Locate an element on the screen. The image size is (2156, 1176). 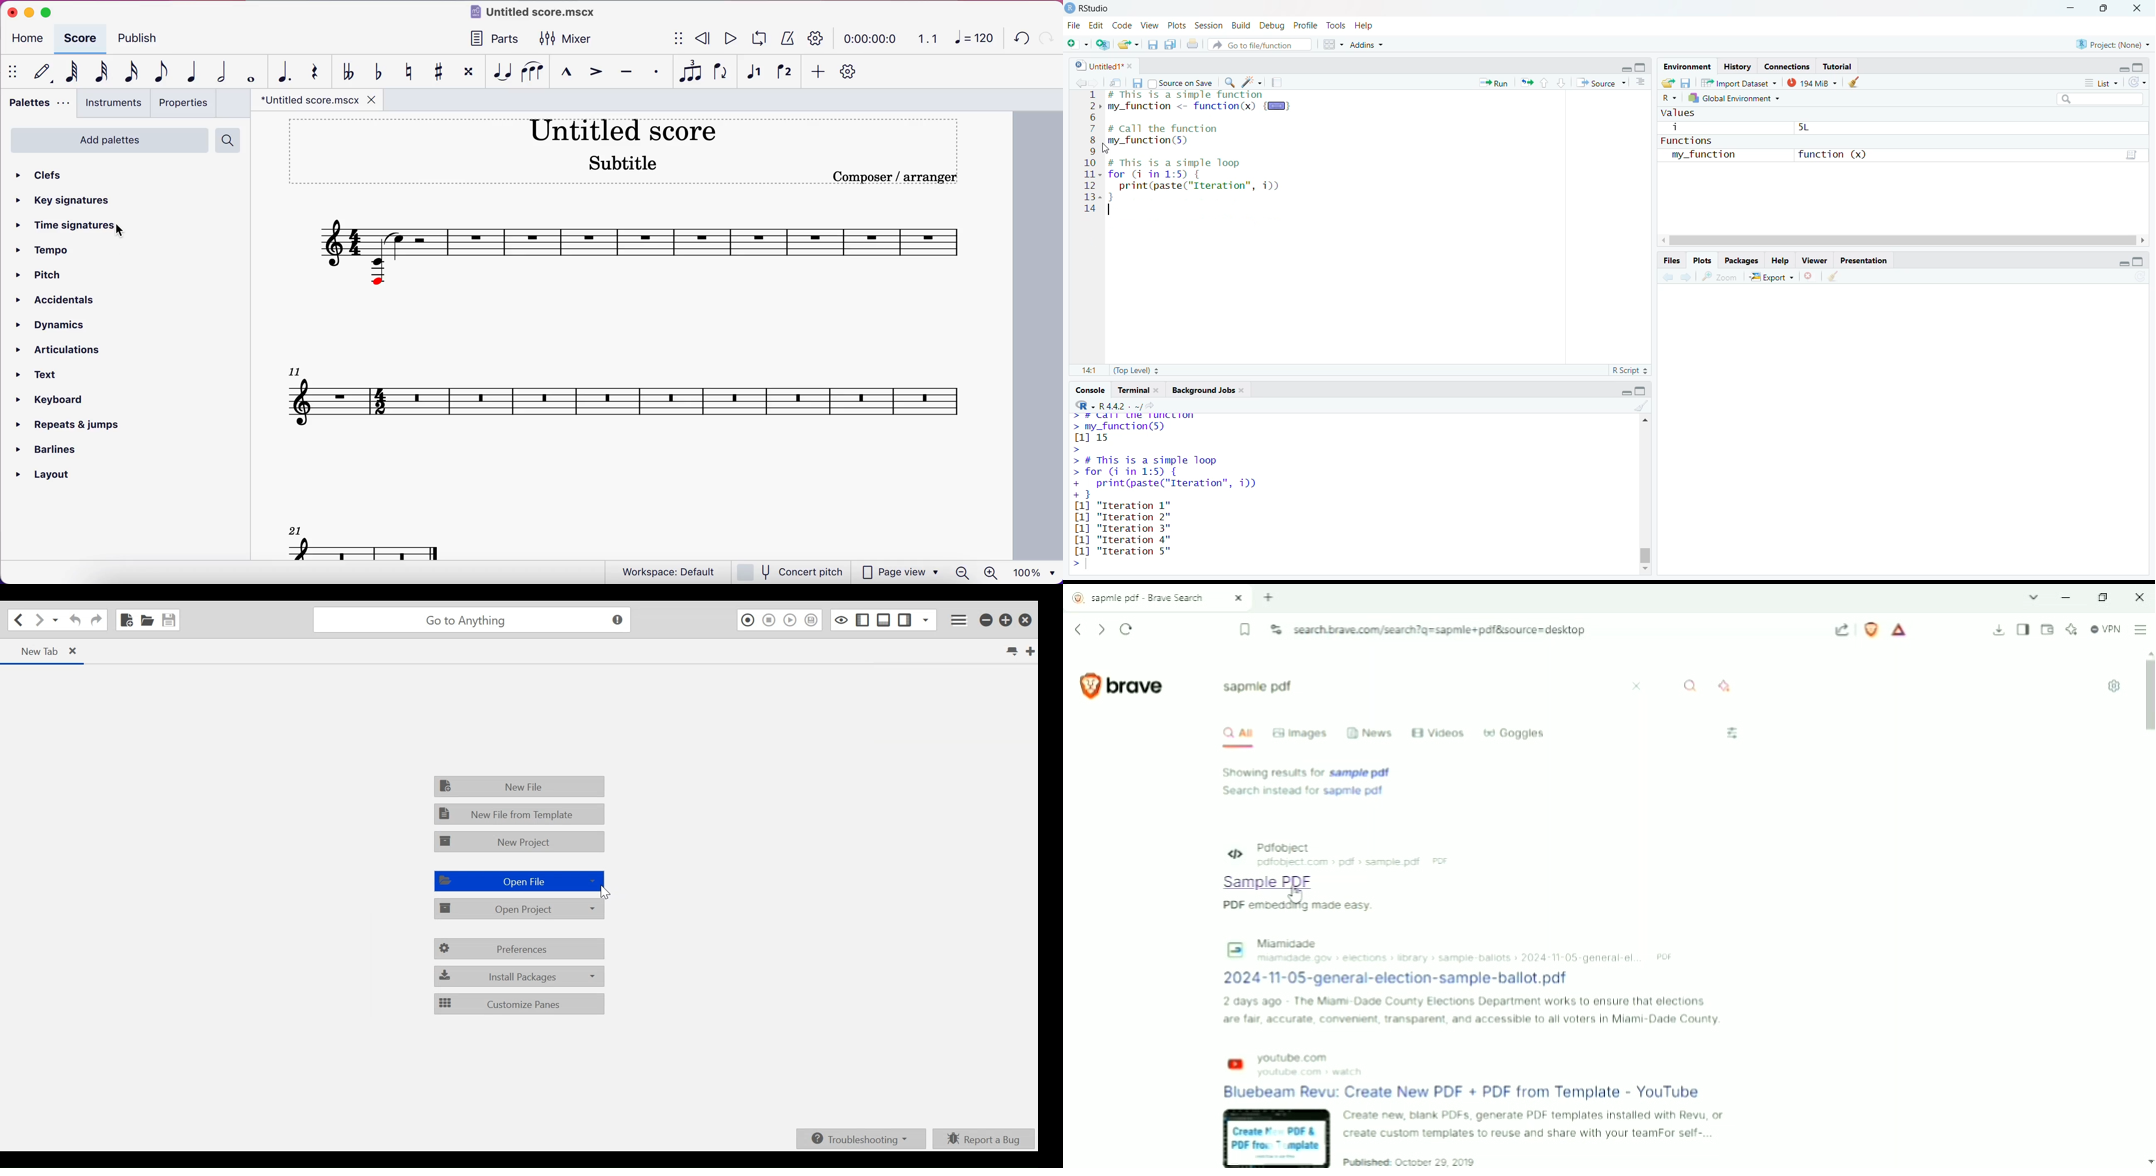
connections is located at coordinates (1786, 65).